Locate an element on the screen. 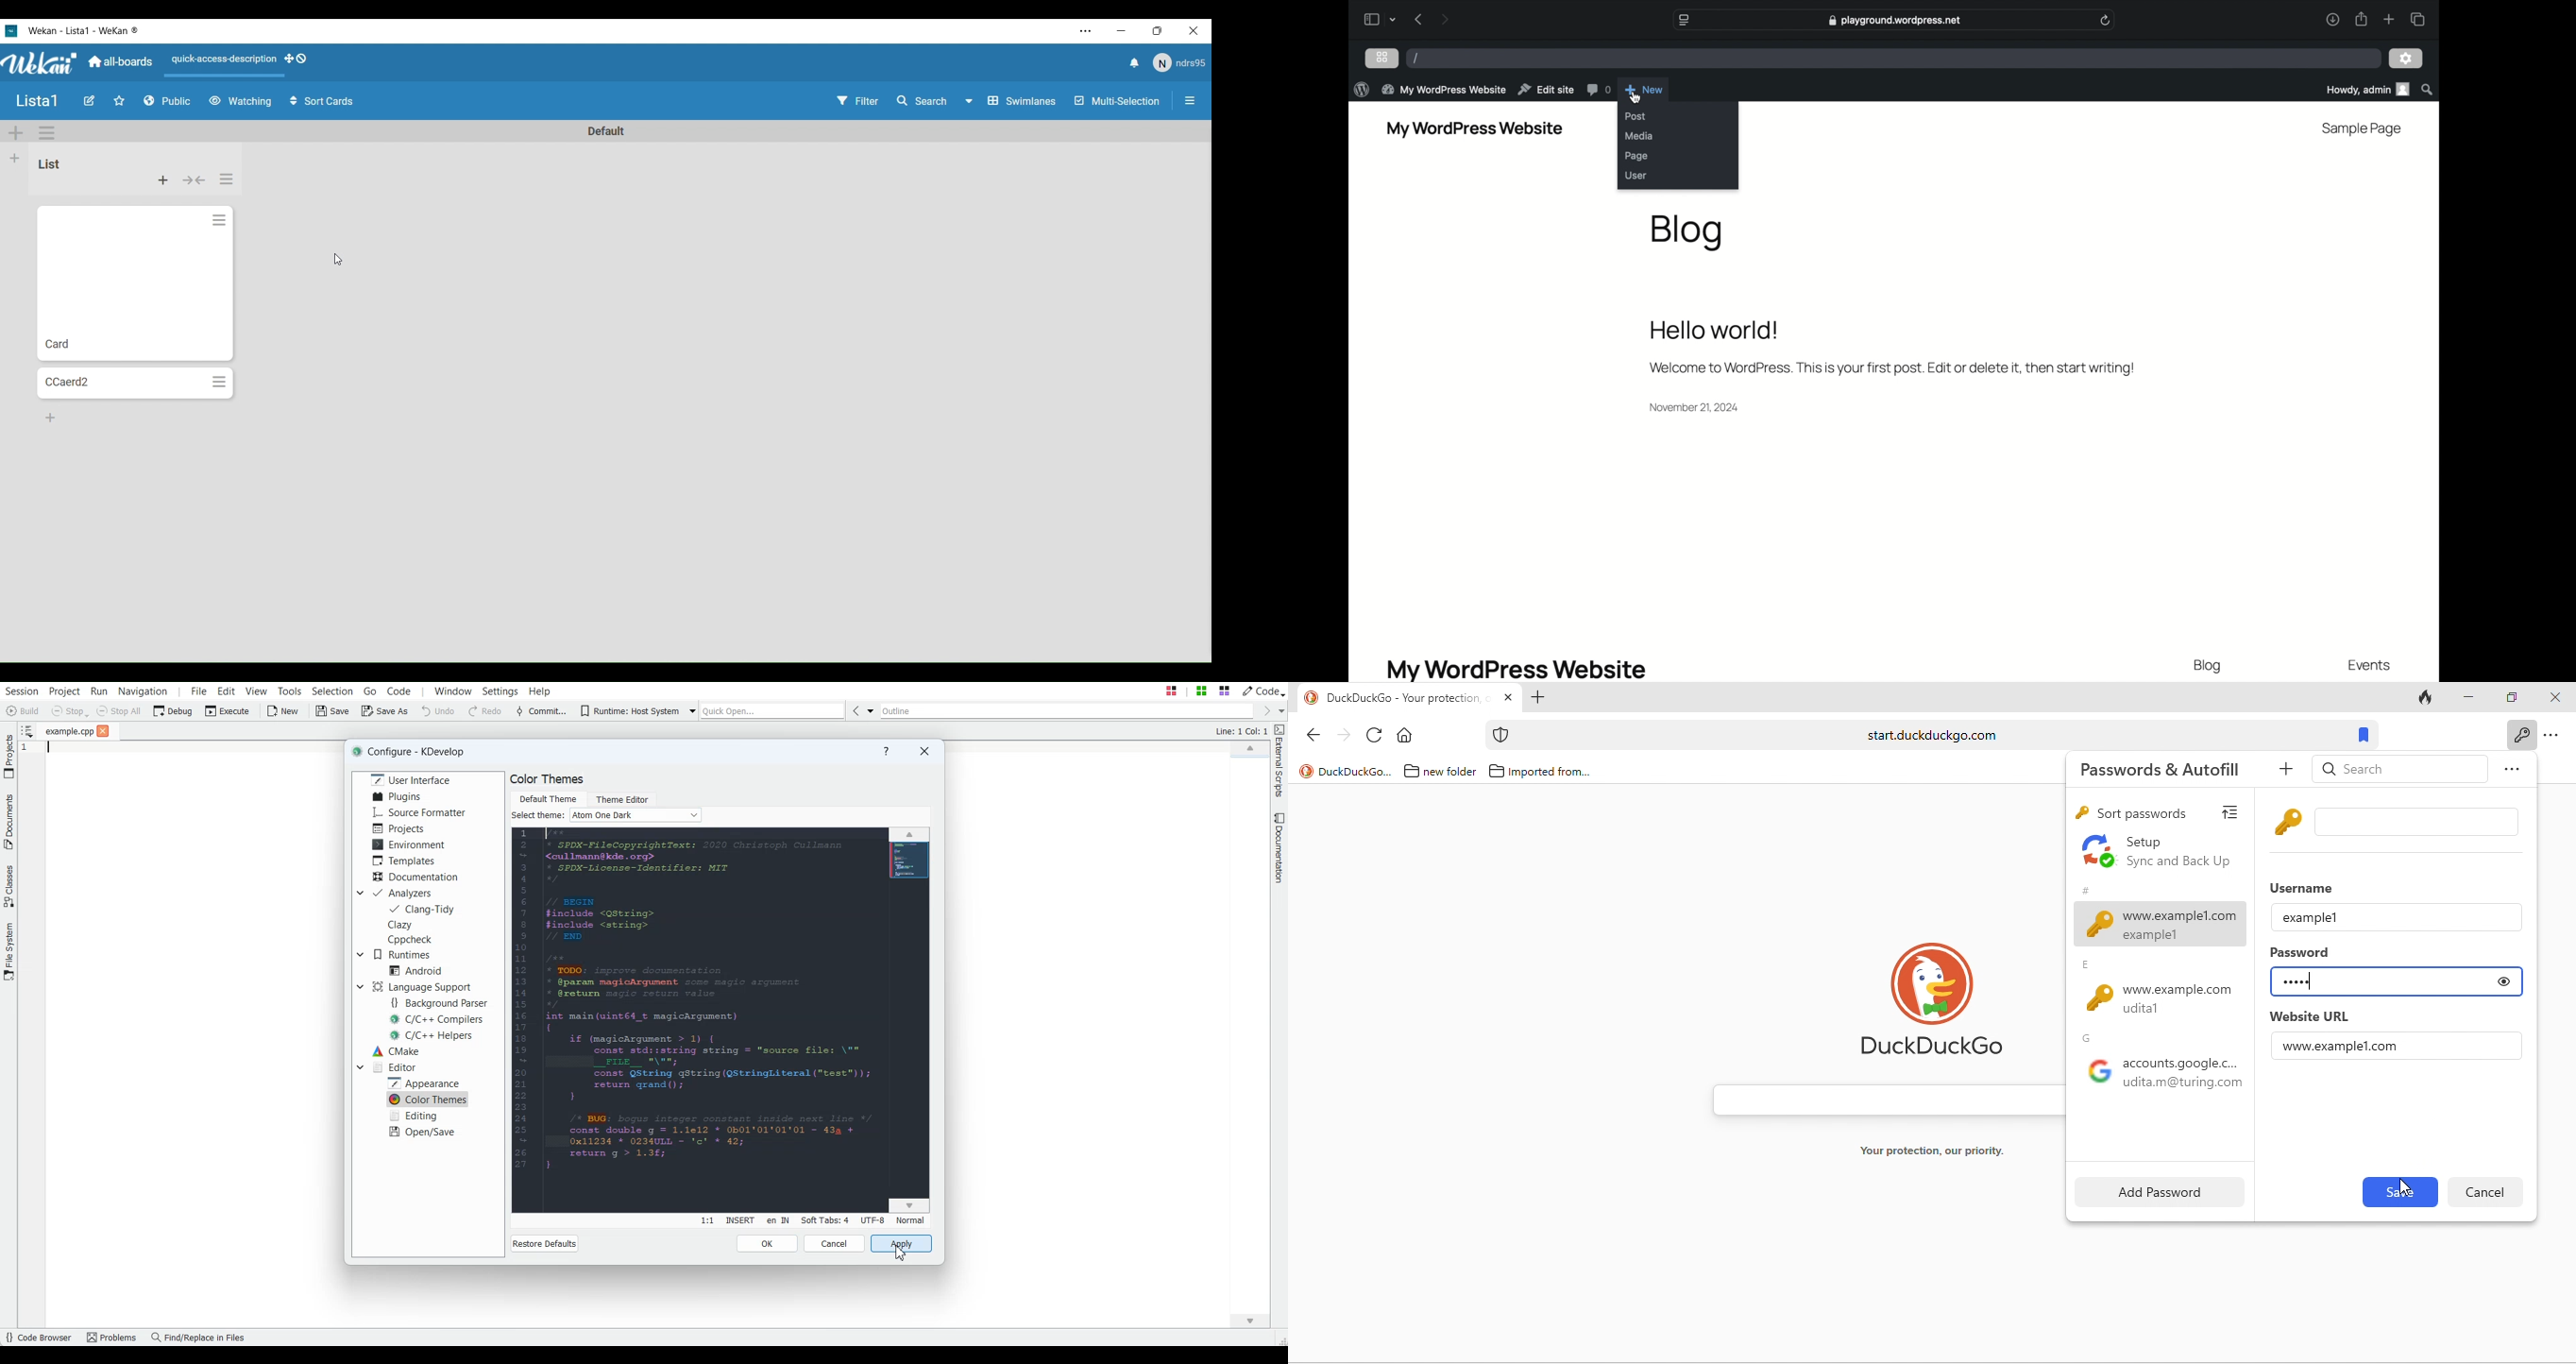 This screenshot has height=1372, width=2576. previous page is located at coordinates (1419, 19).